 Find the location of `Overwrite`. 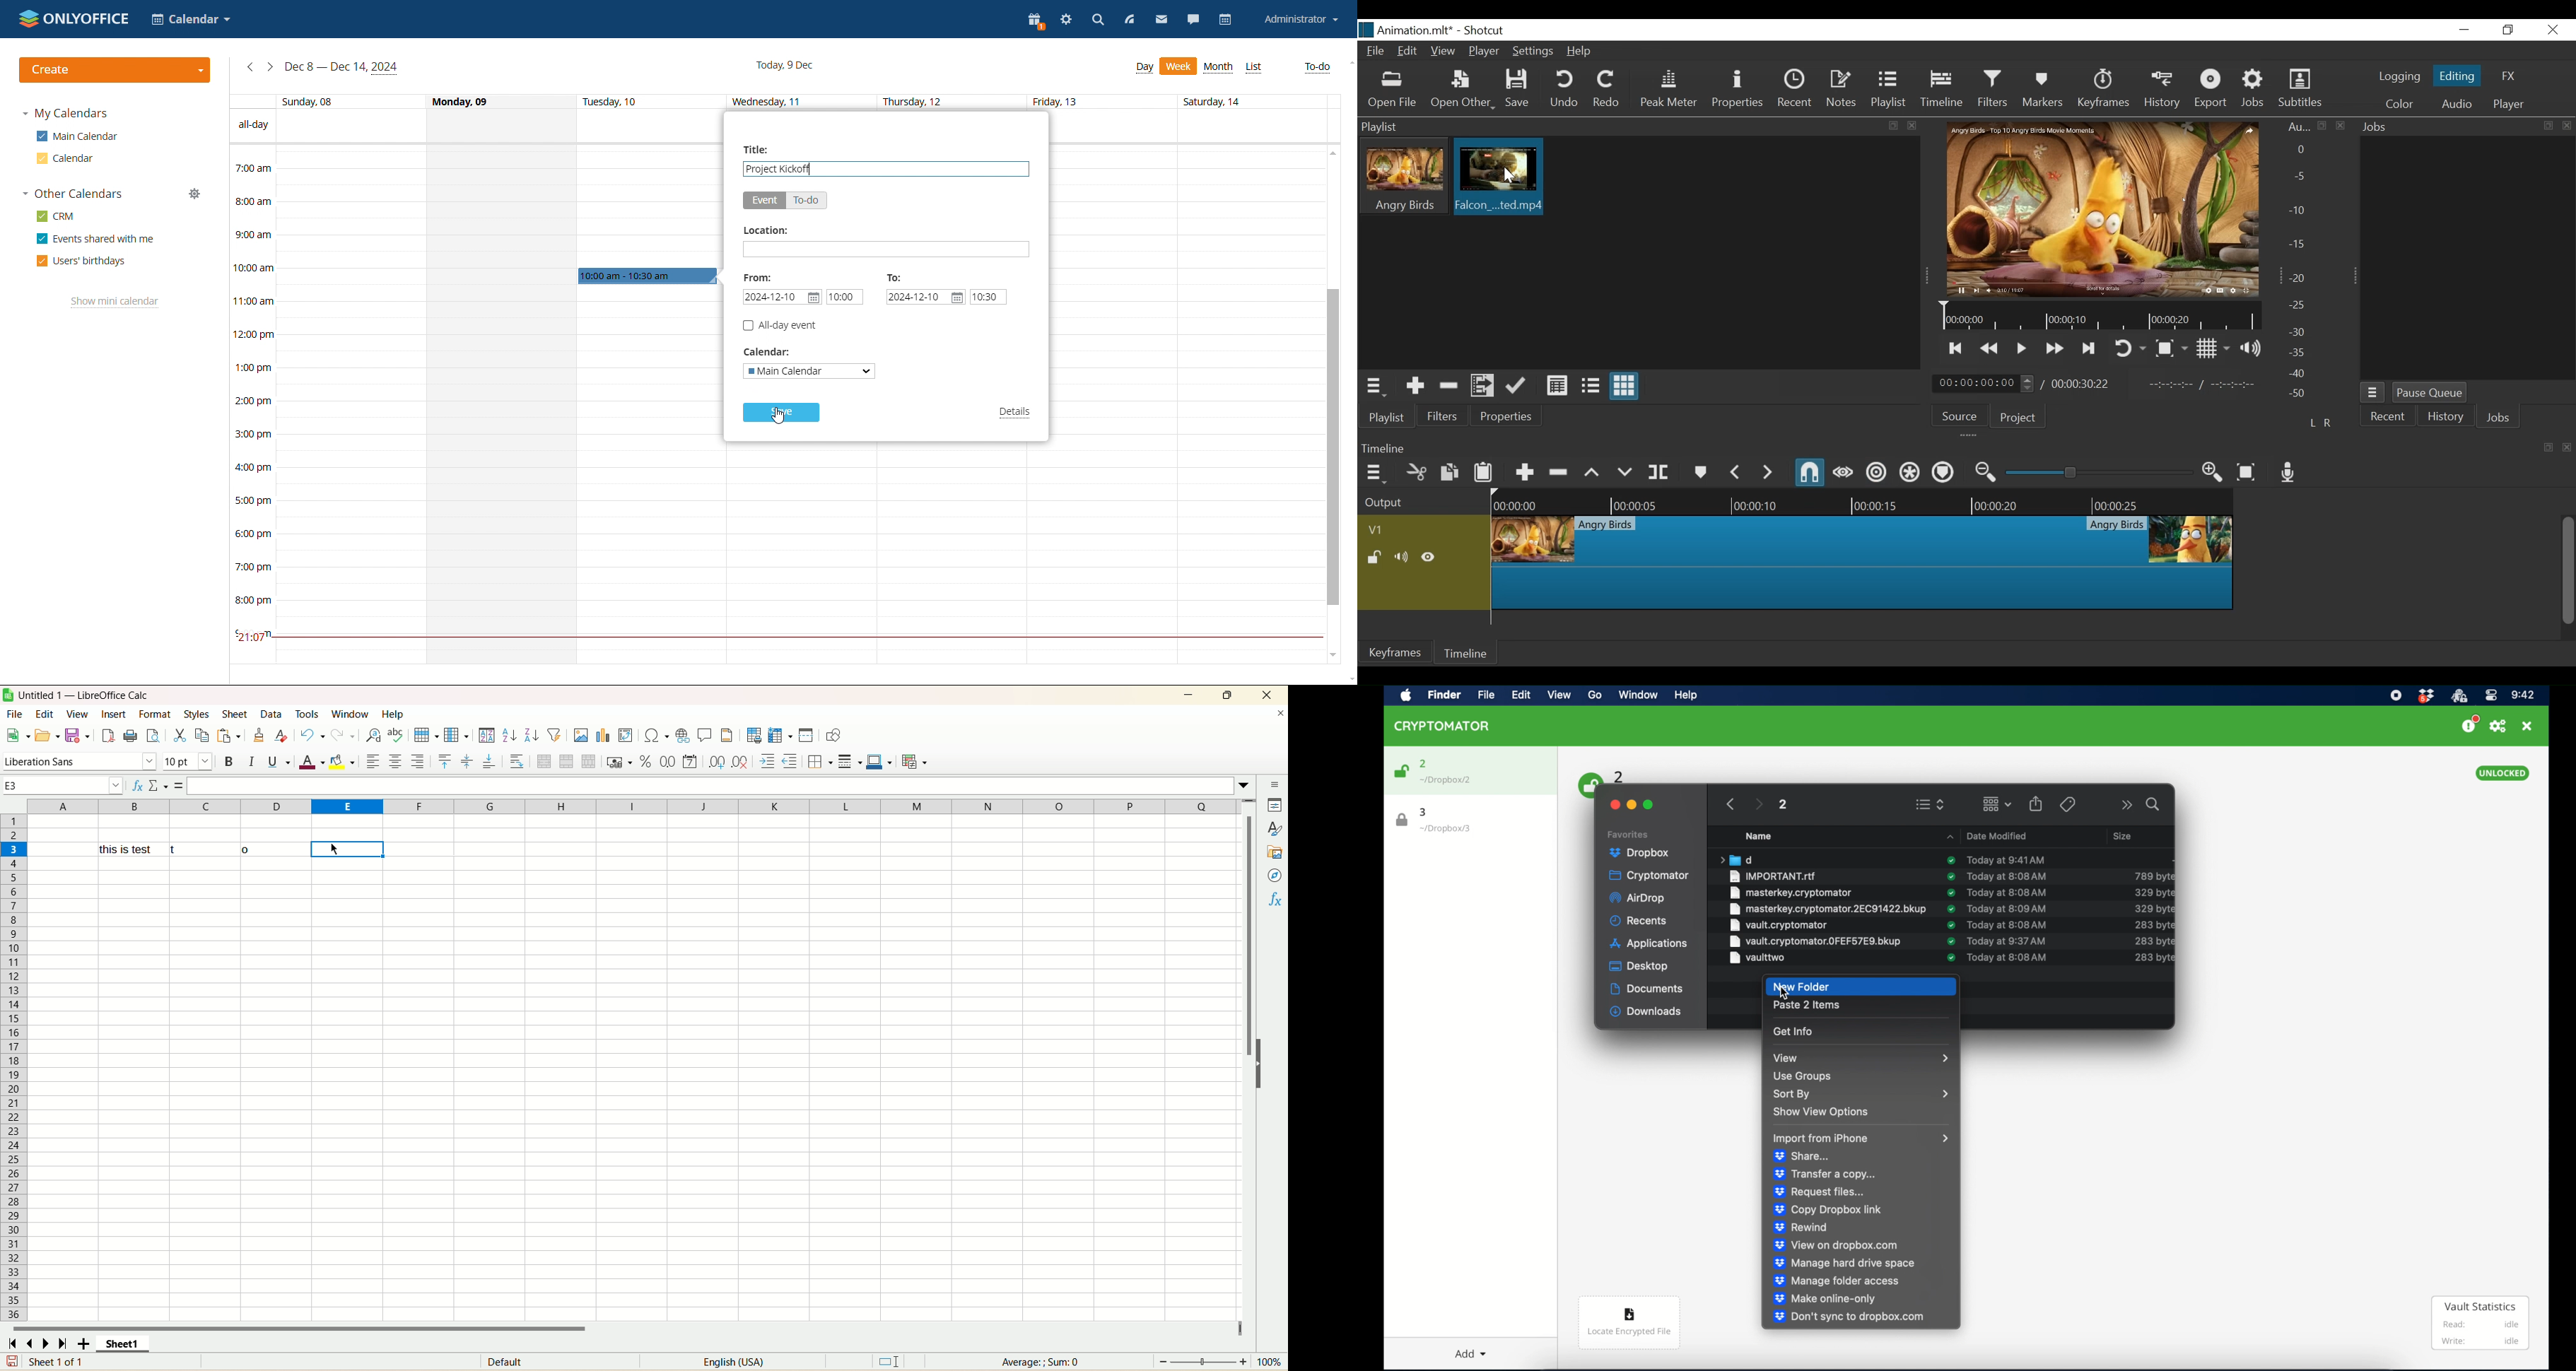

Overwrite is located at coordinates (1625, 470).